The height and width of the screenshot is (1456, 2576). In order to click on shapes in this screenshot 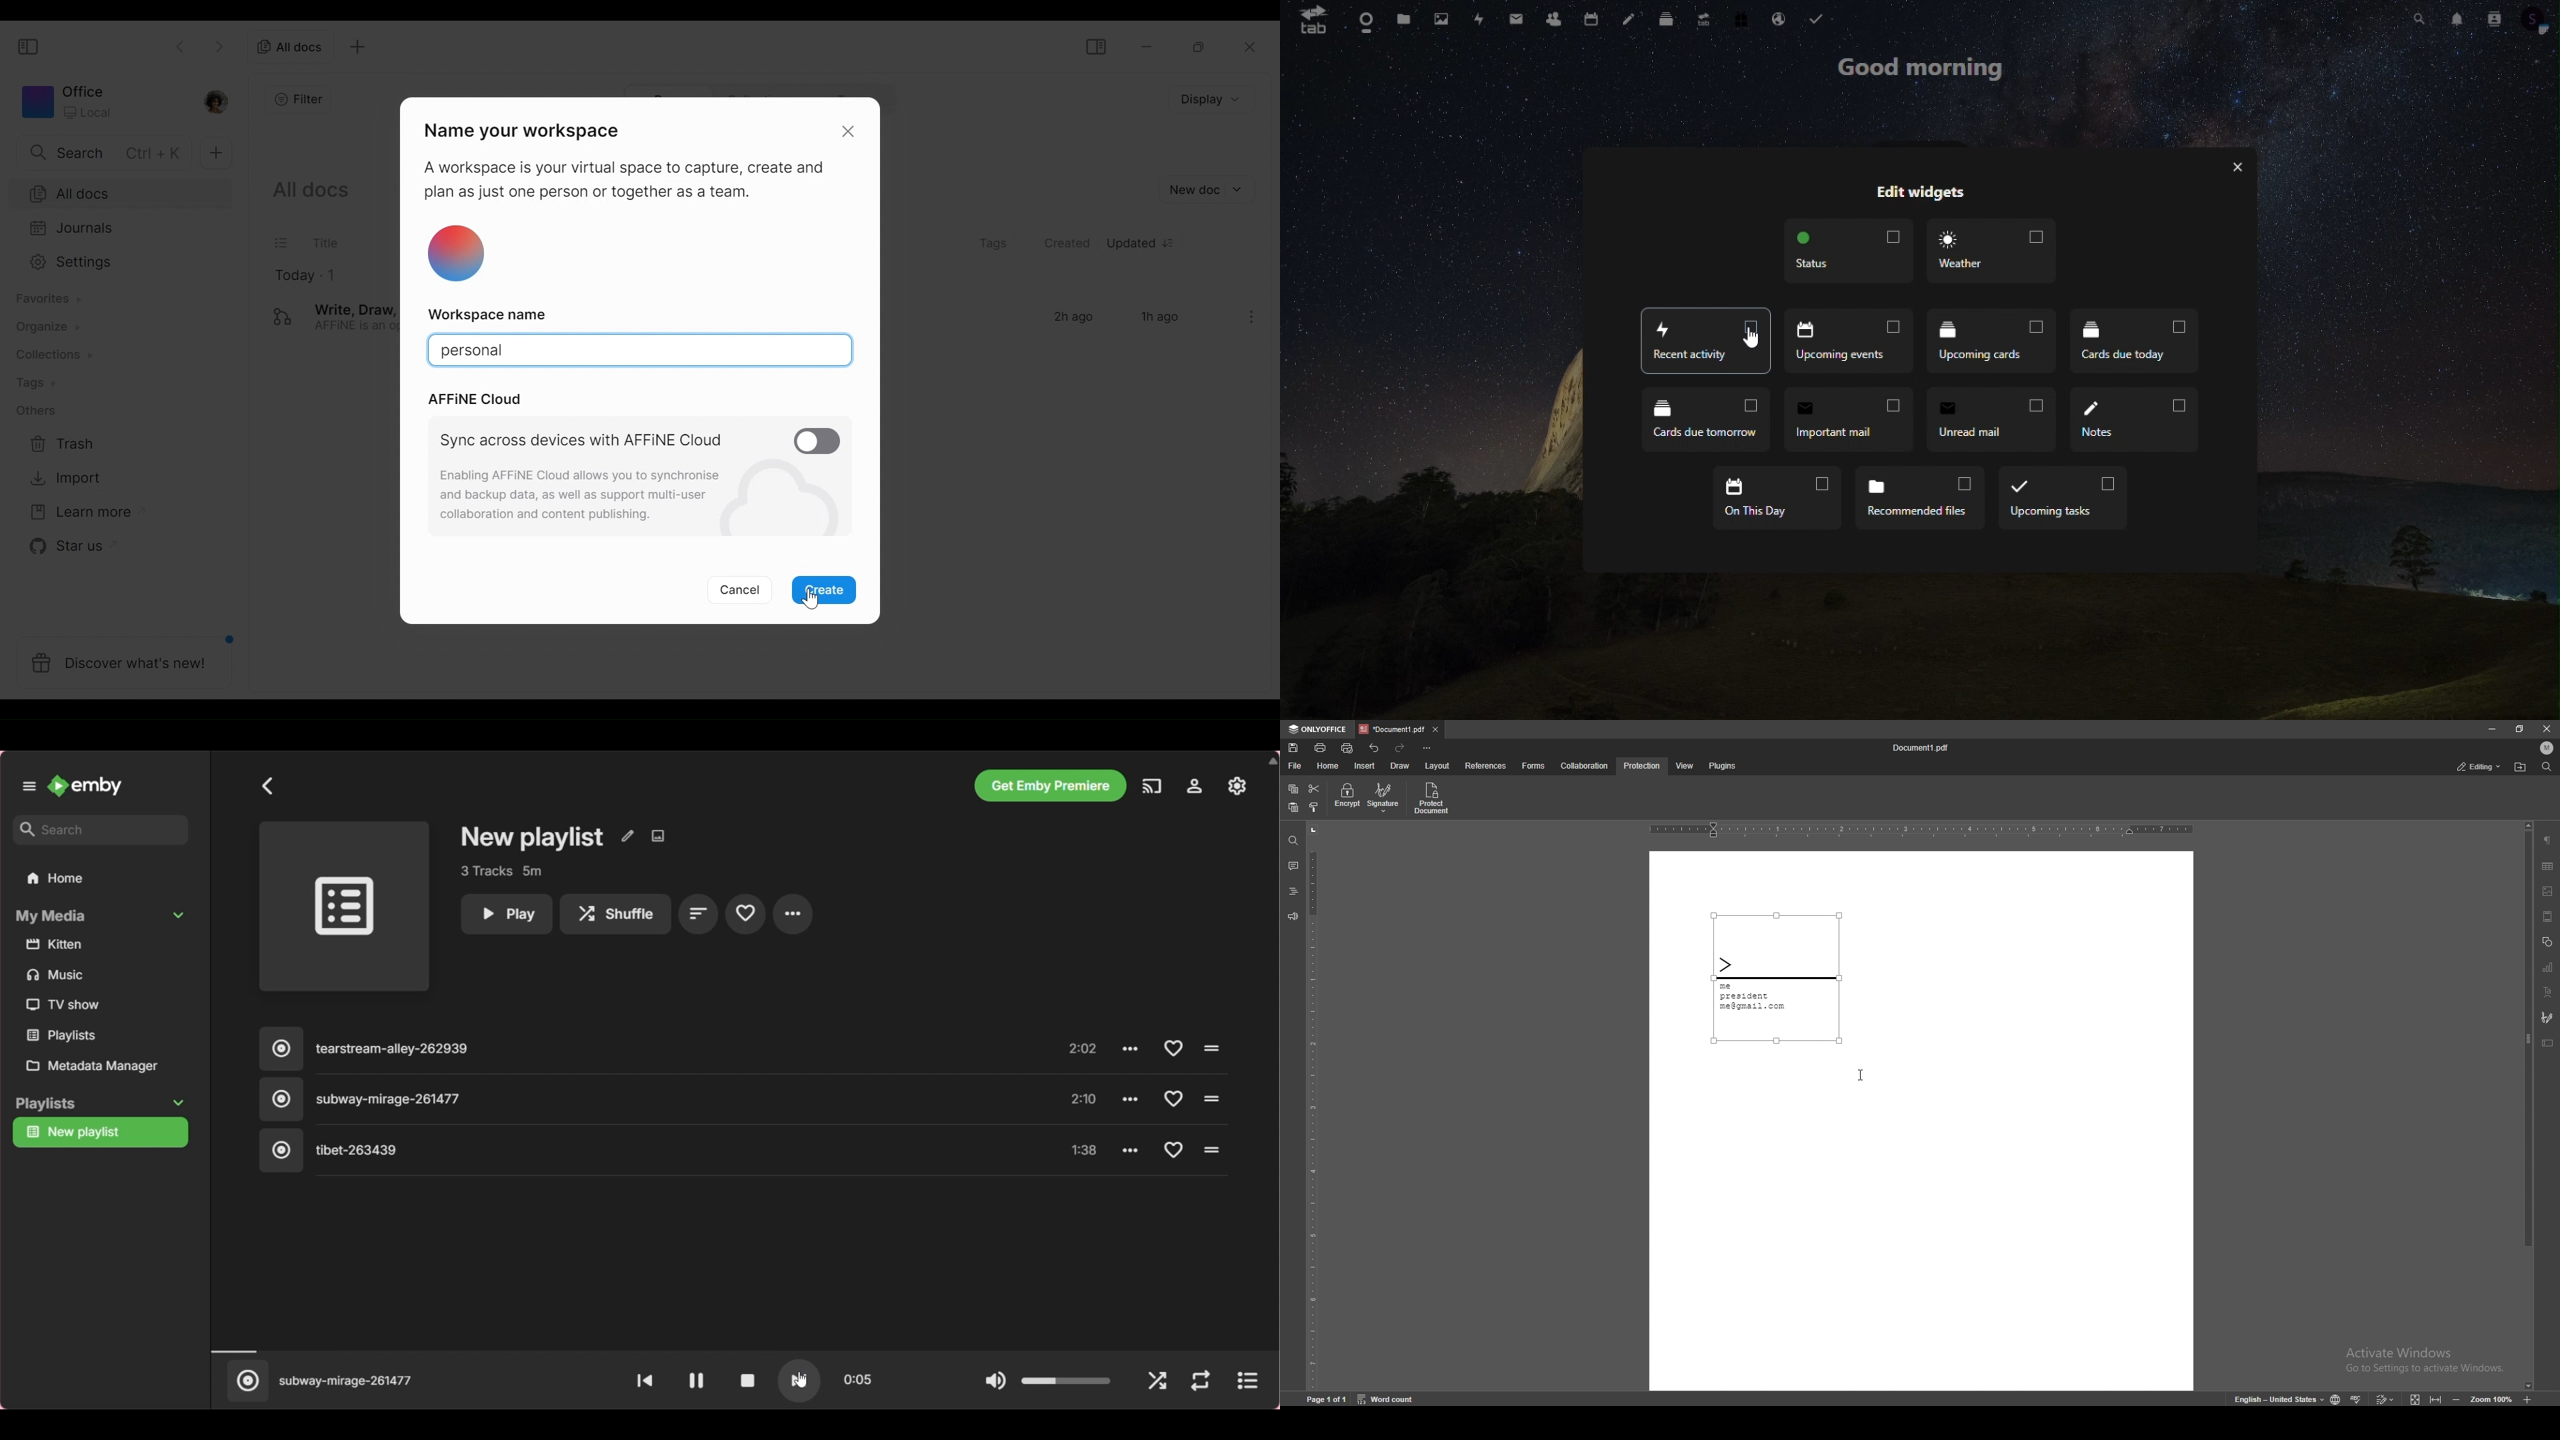, I will do `click(2547, 943)`.